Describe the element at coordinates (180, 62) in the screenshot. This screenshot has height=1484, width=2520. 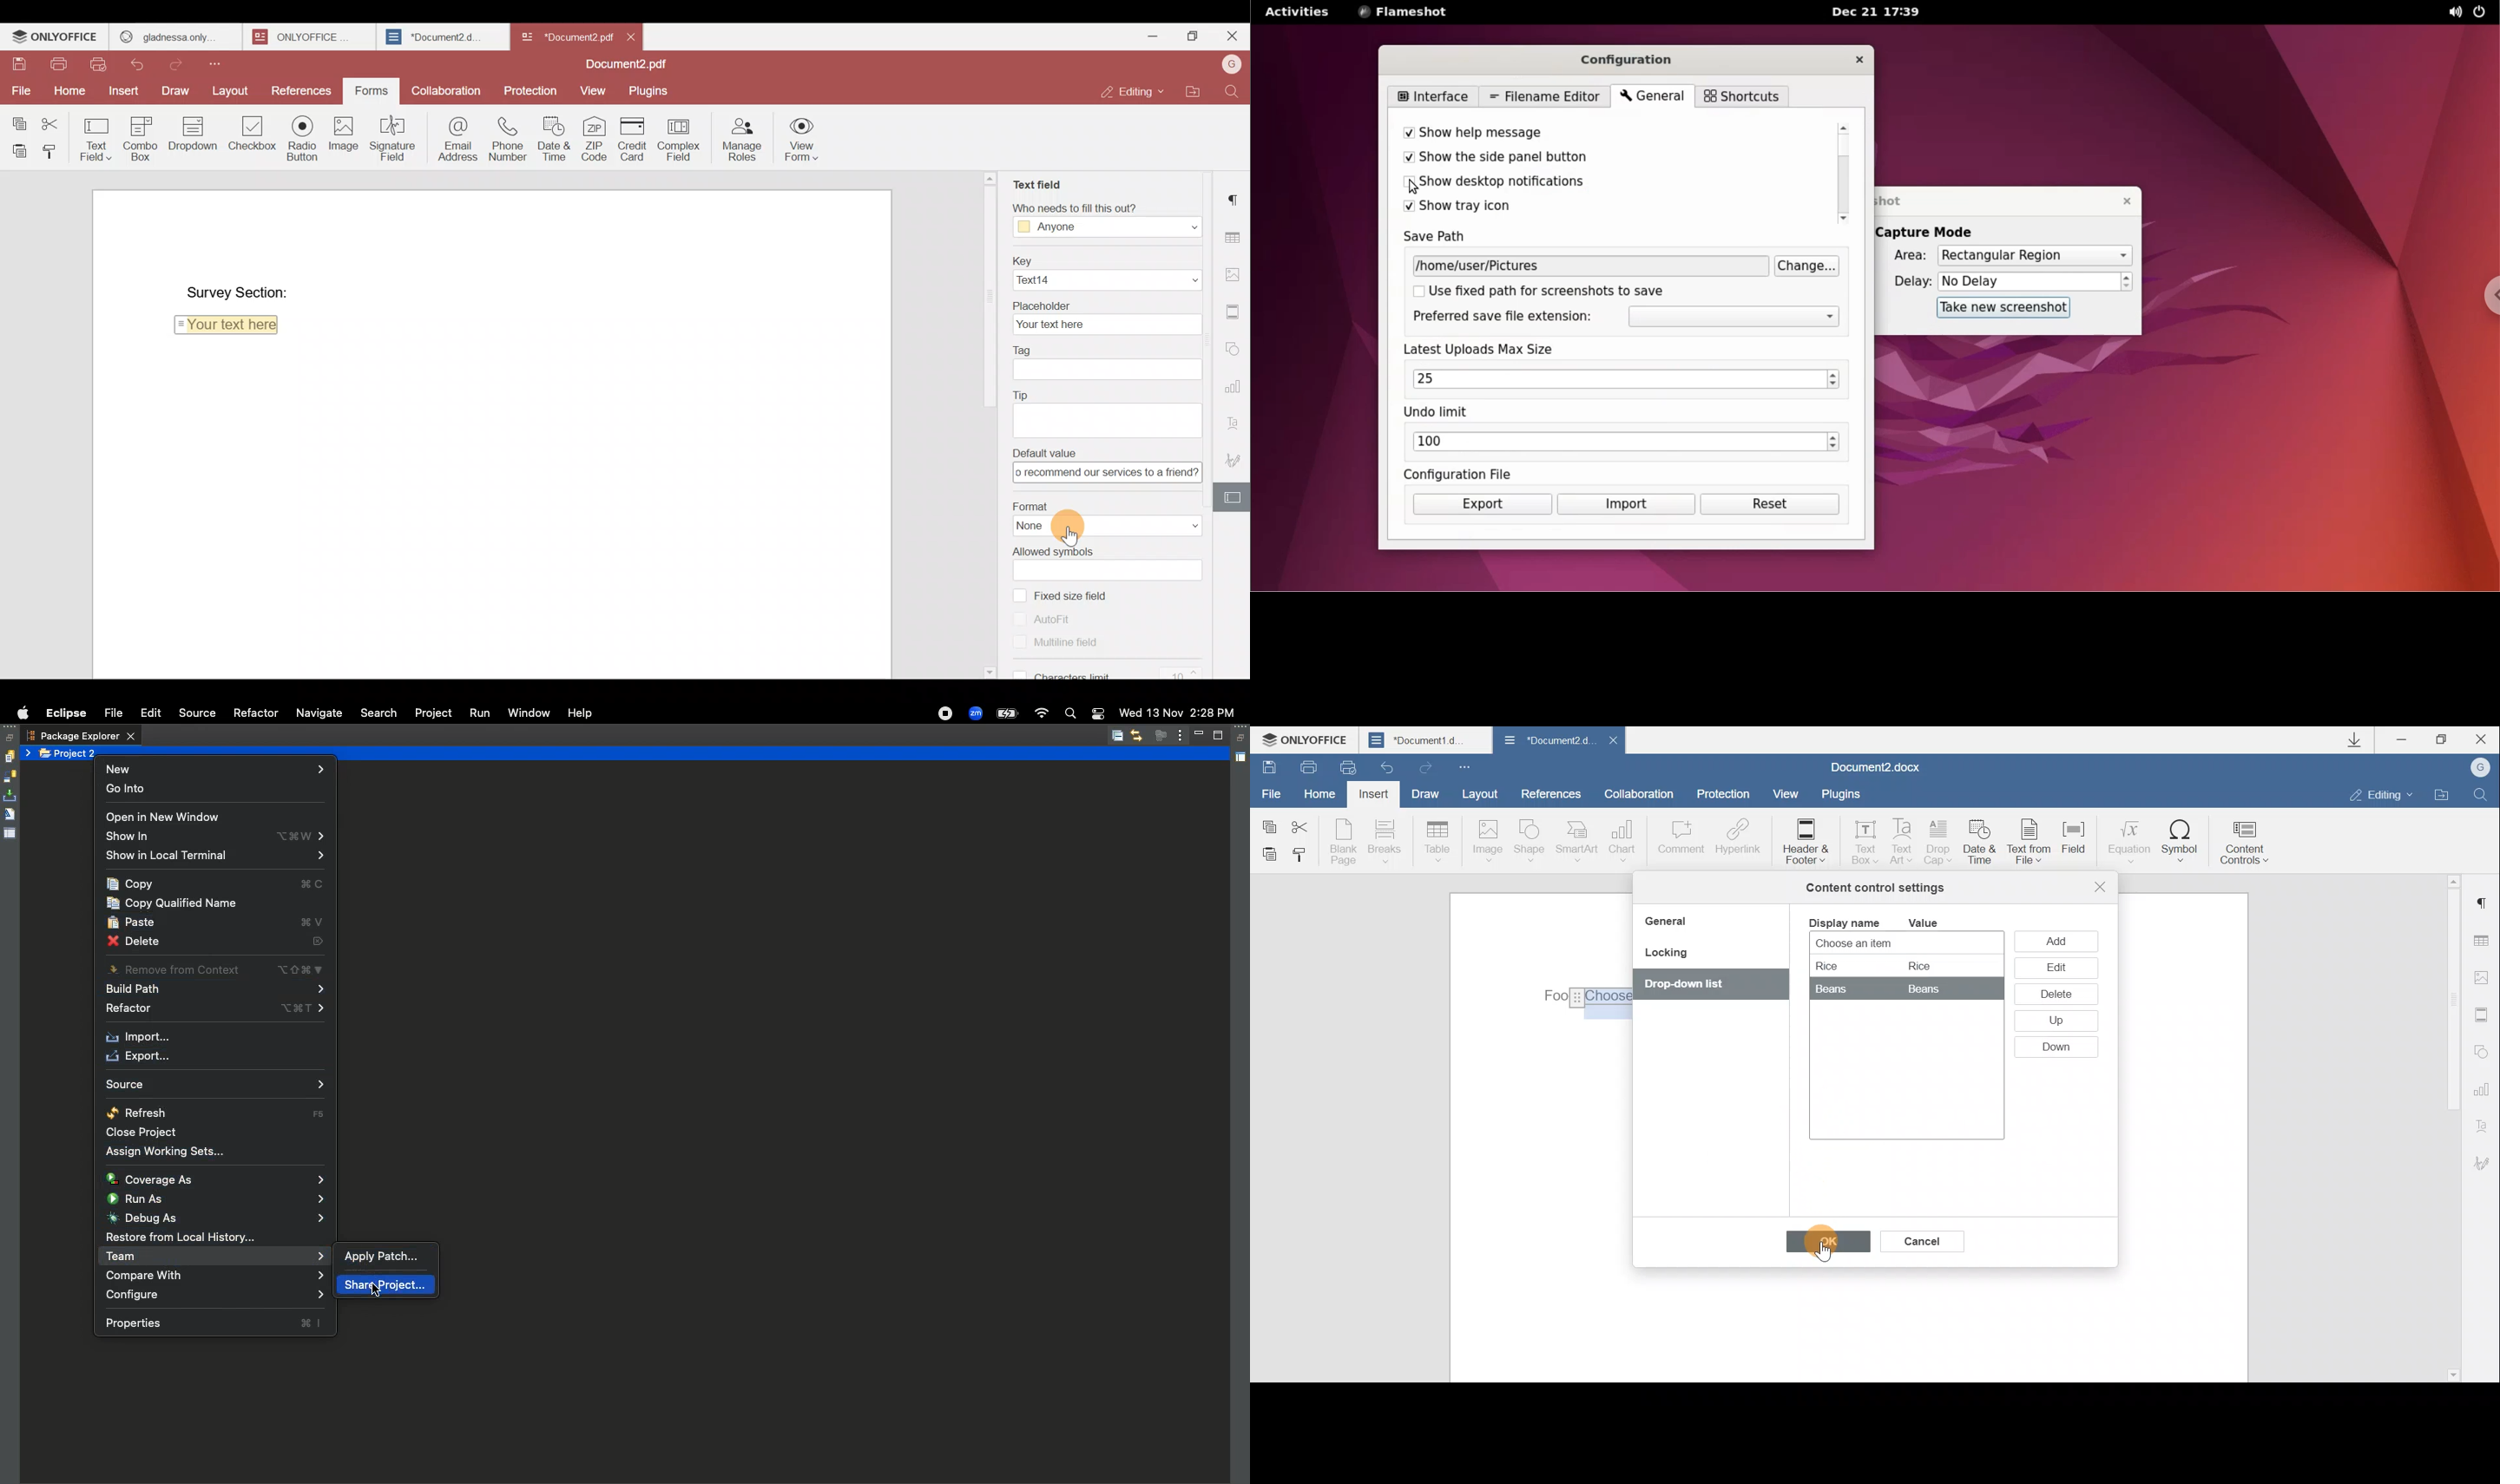
I see `Redo` at that location.